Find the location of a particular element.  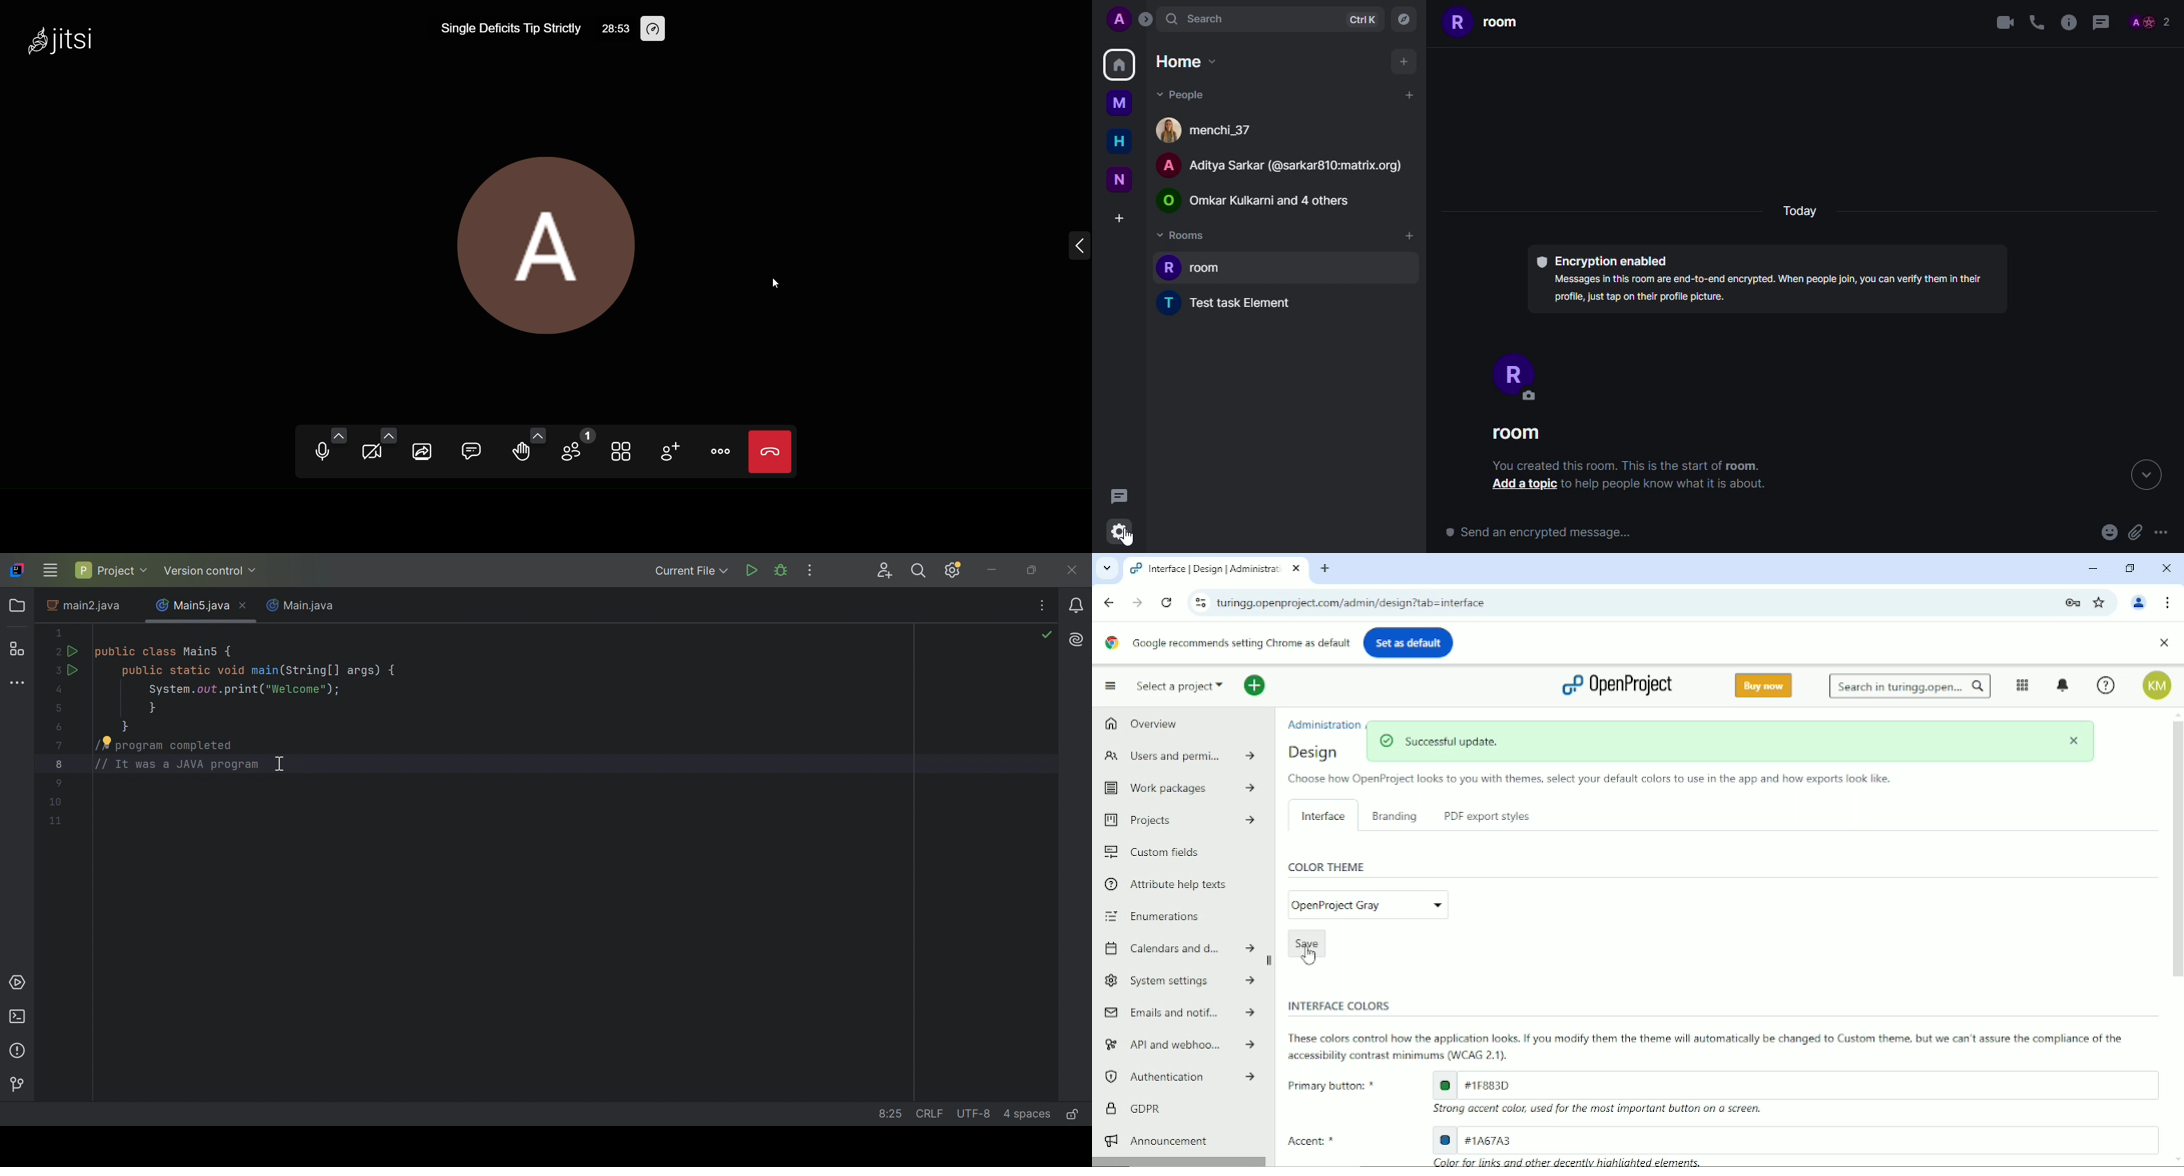

System settings is located at coordinates (1179, 980).